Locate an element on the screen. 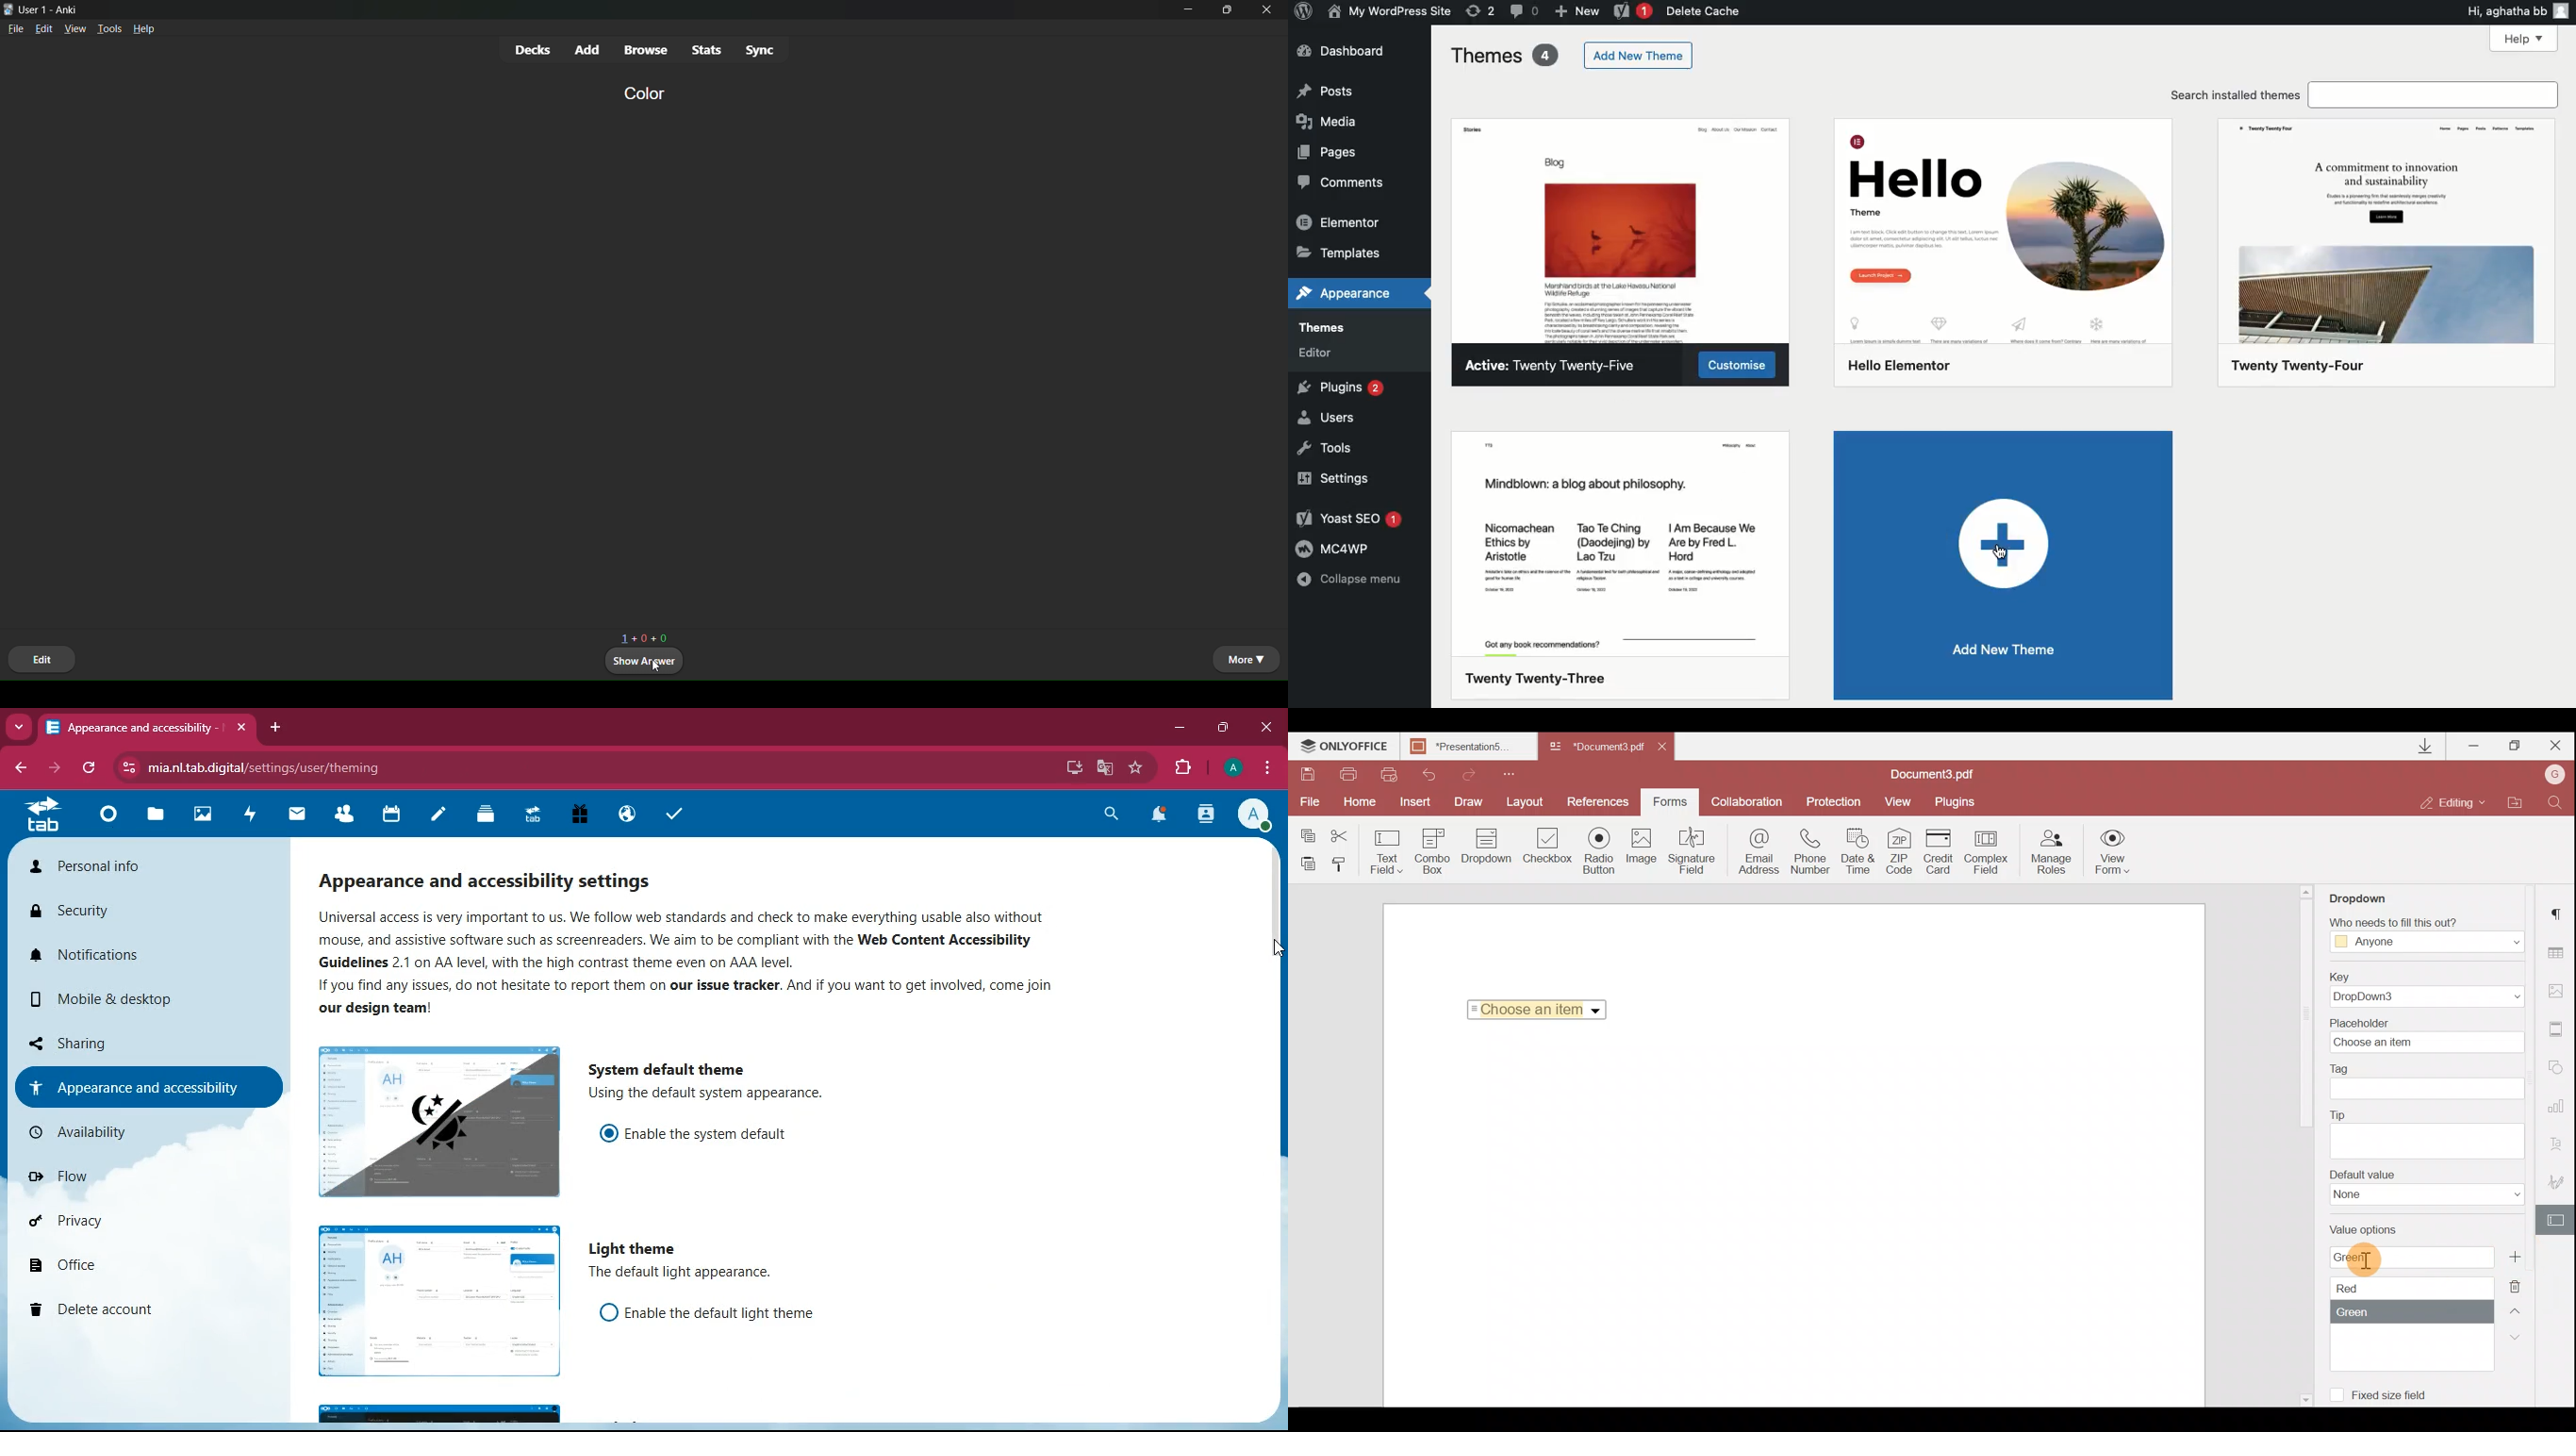 This screenshot has height=1456, width=2576. Print file is located at coordinates (1352, 774).